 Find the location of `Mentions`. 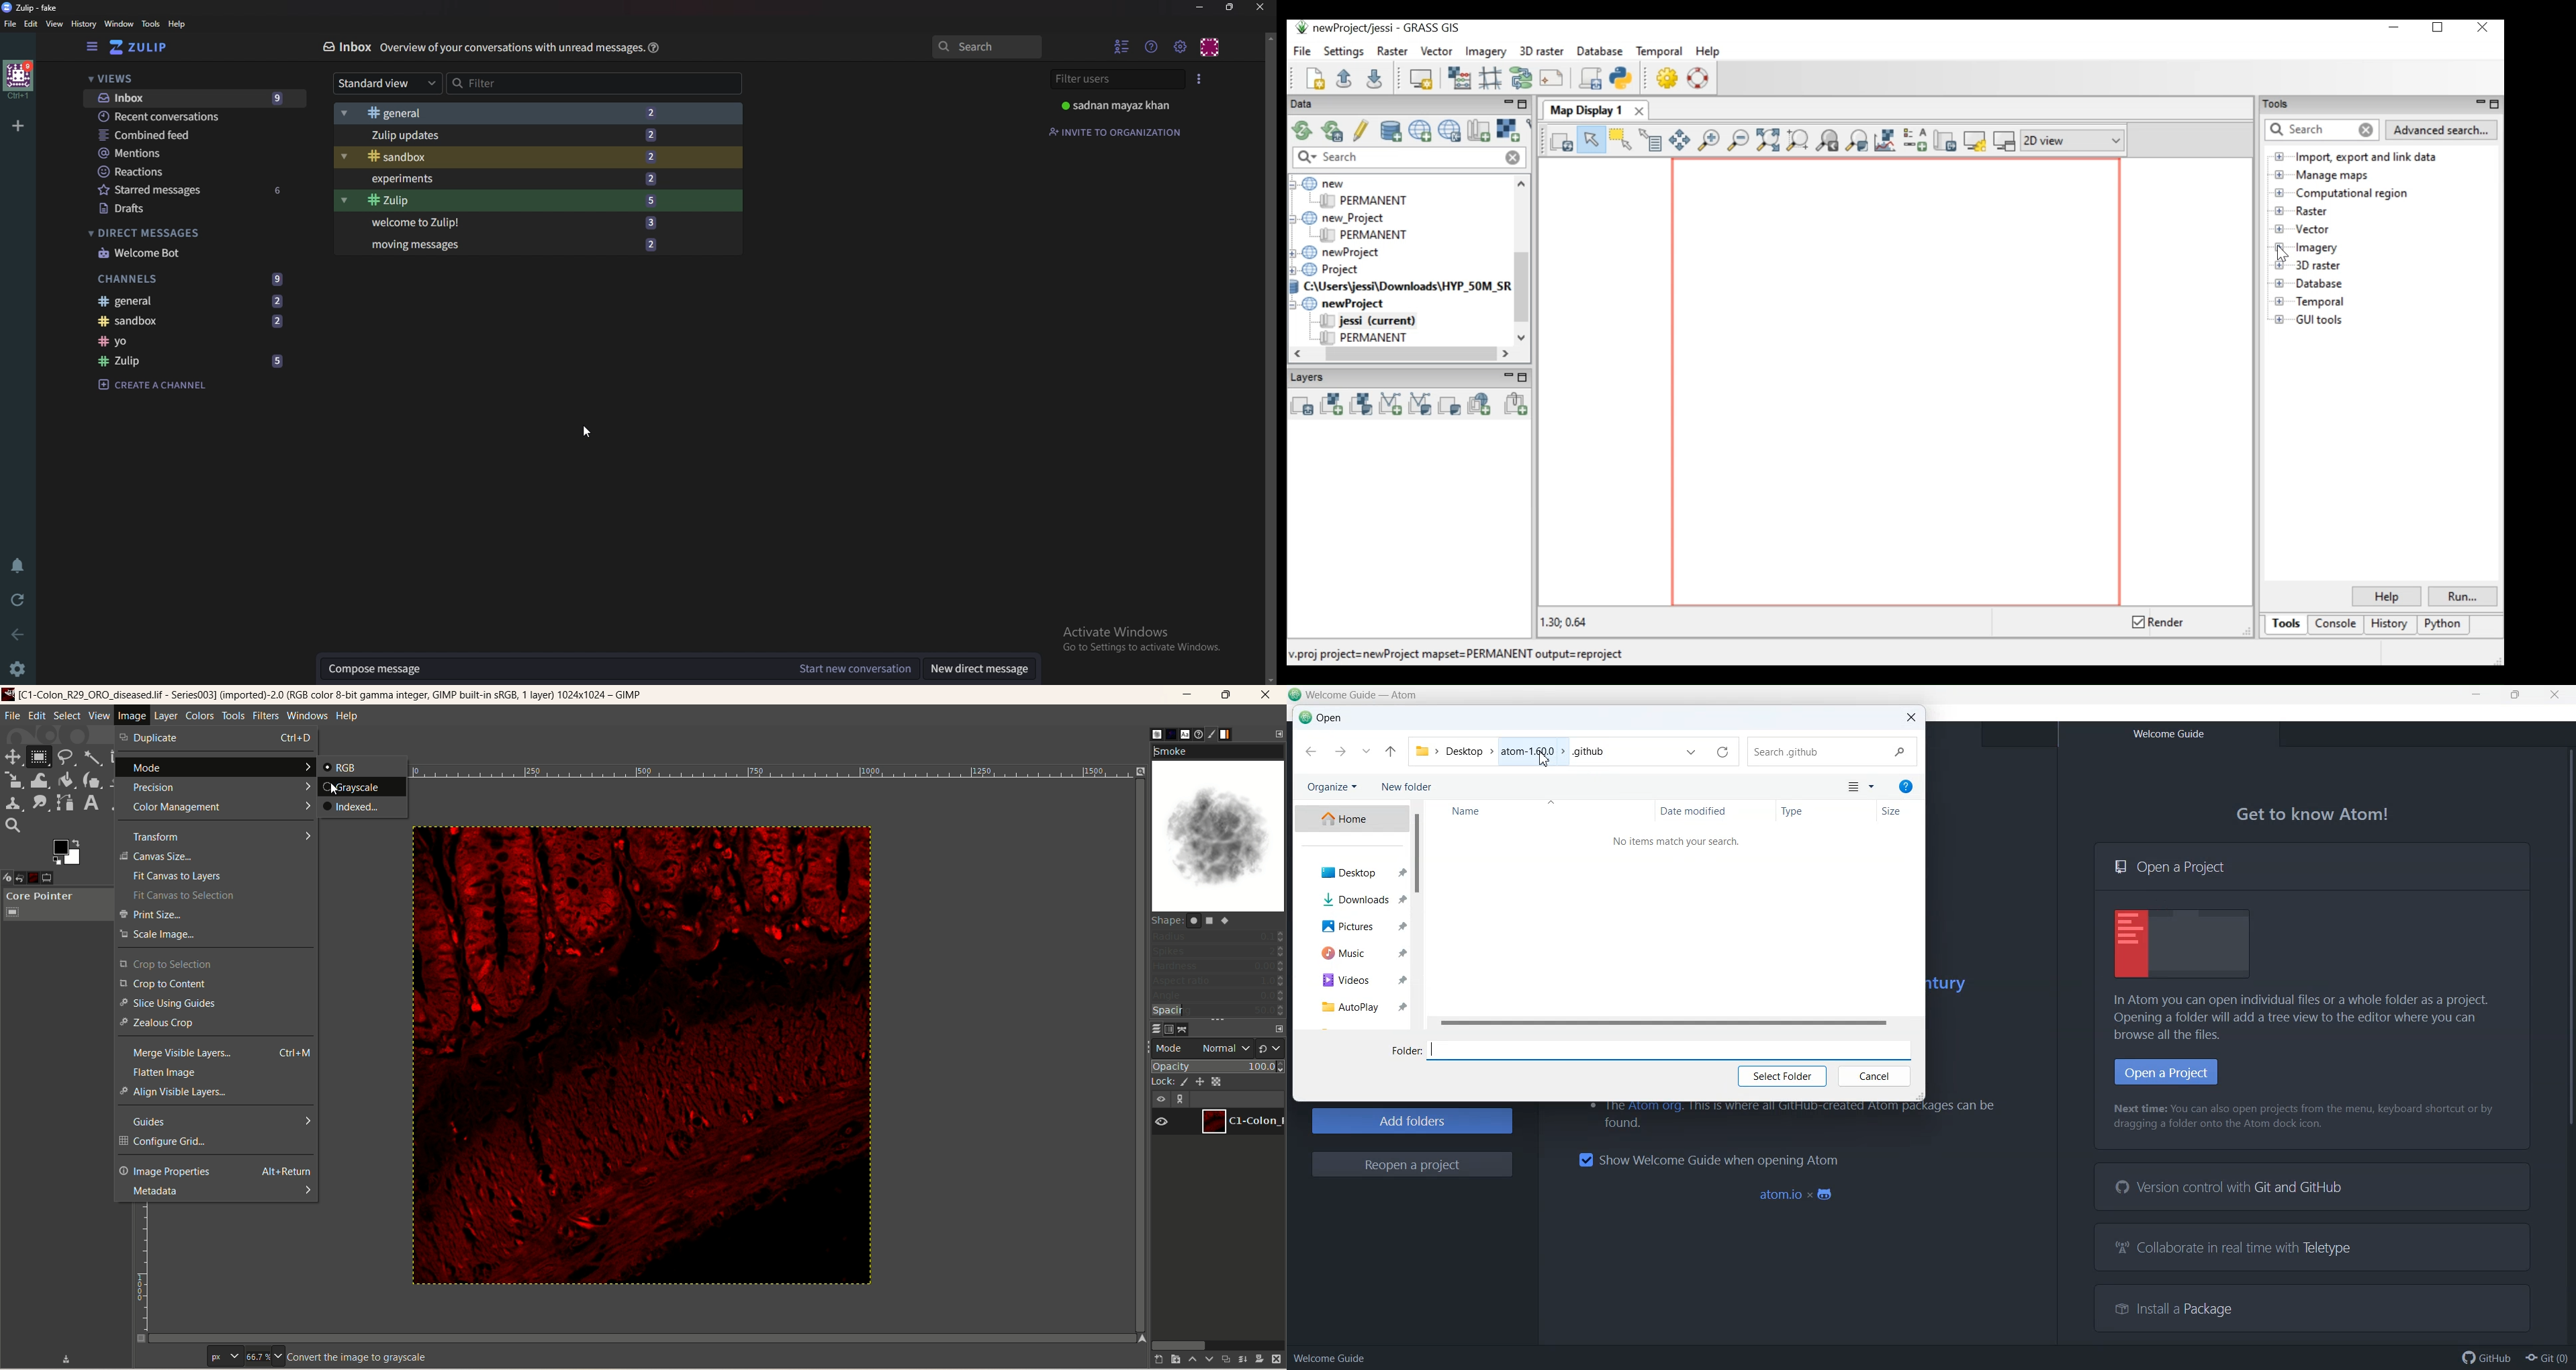

Mentions is located at coordinates (180, 154).